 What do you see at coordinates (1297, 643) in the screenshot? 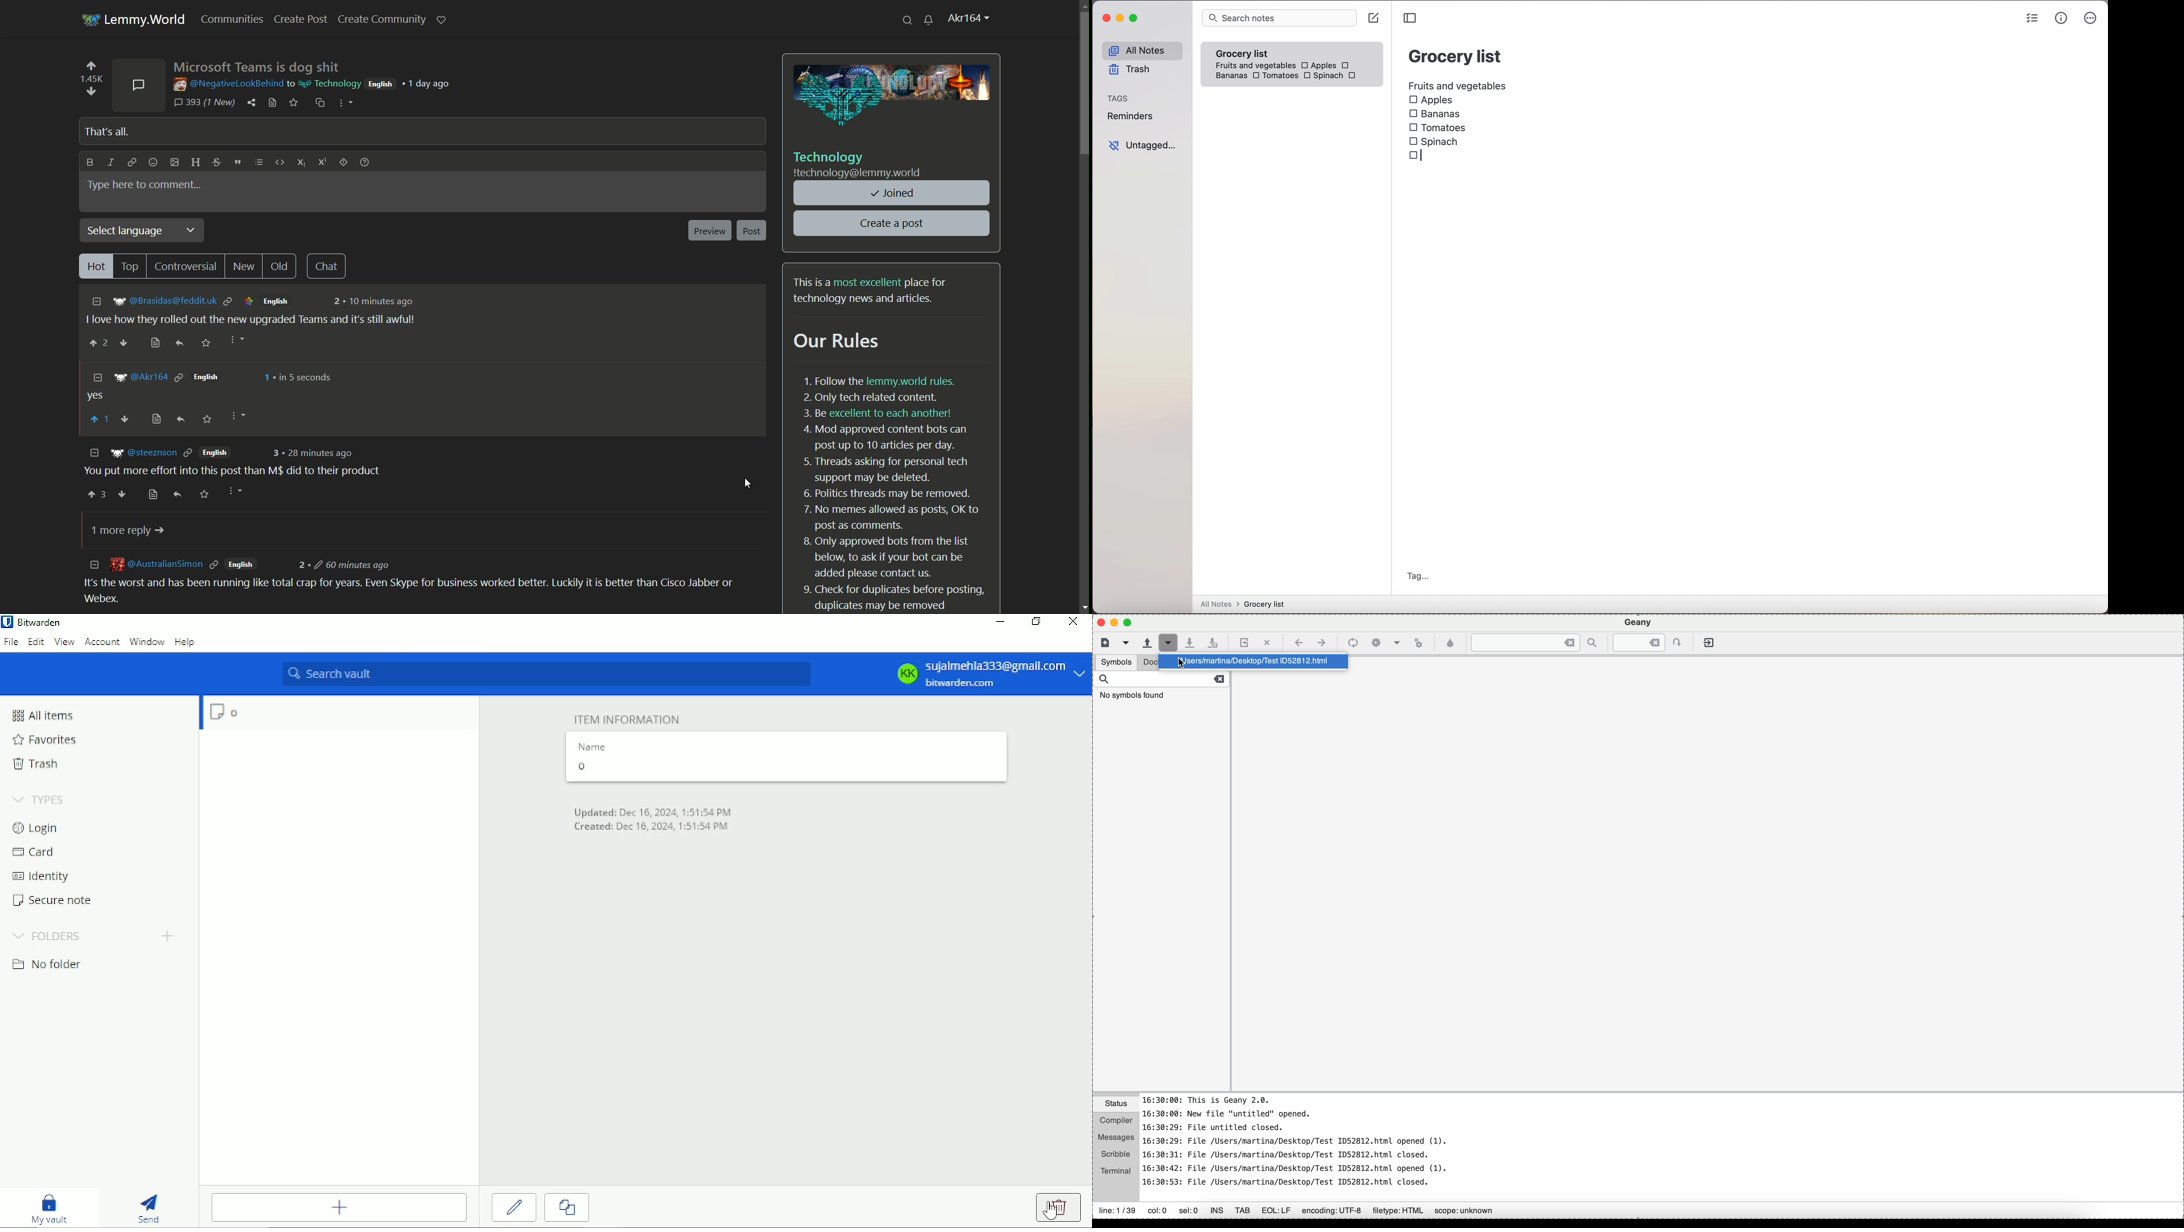
I see `navigate back` at bounding box center [1297, 643].